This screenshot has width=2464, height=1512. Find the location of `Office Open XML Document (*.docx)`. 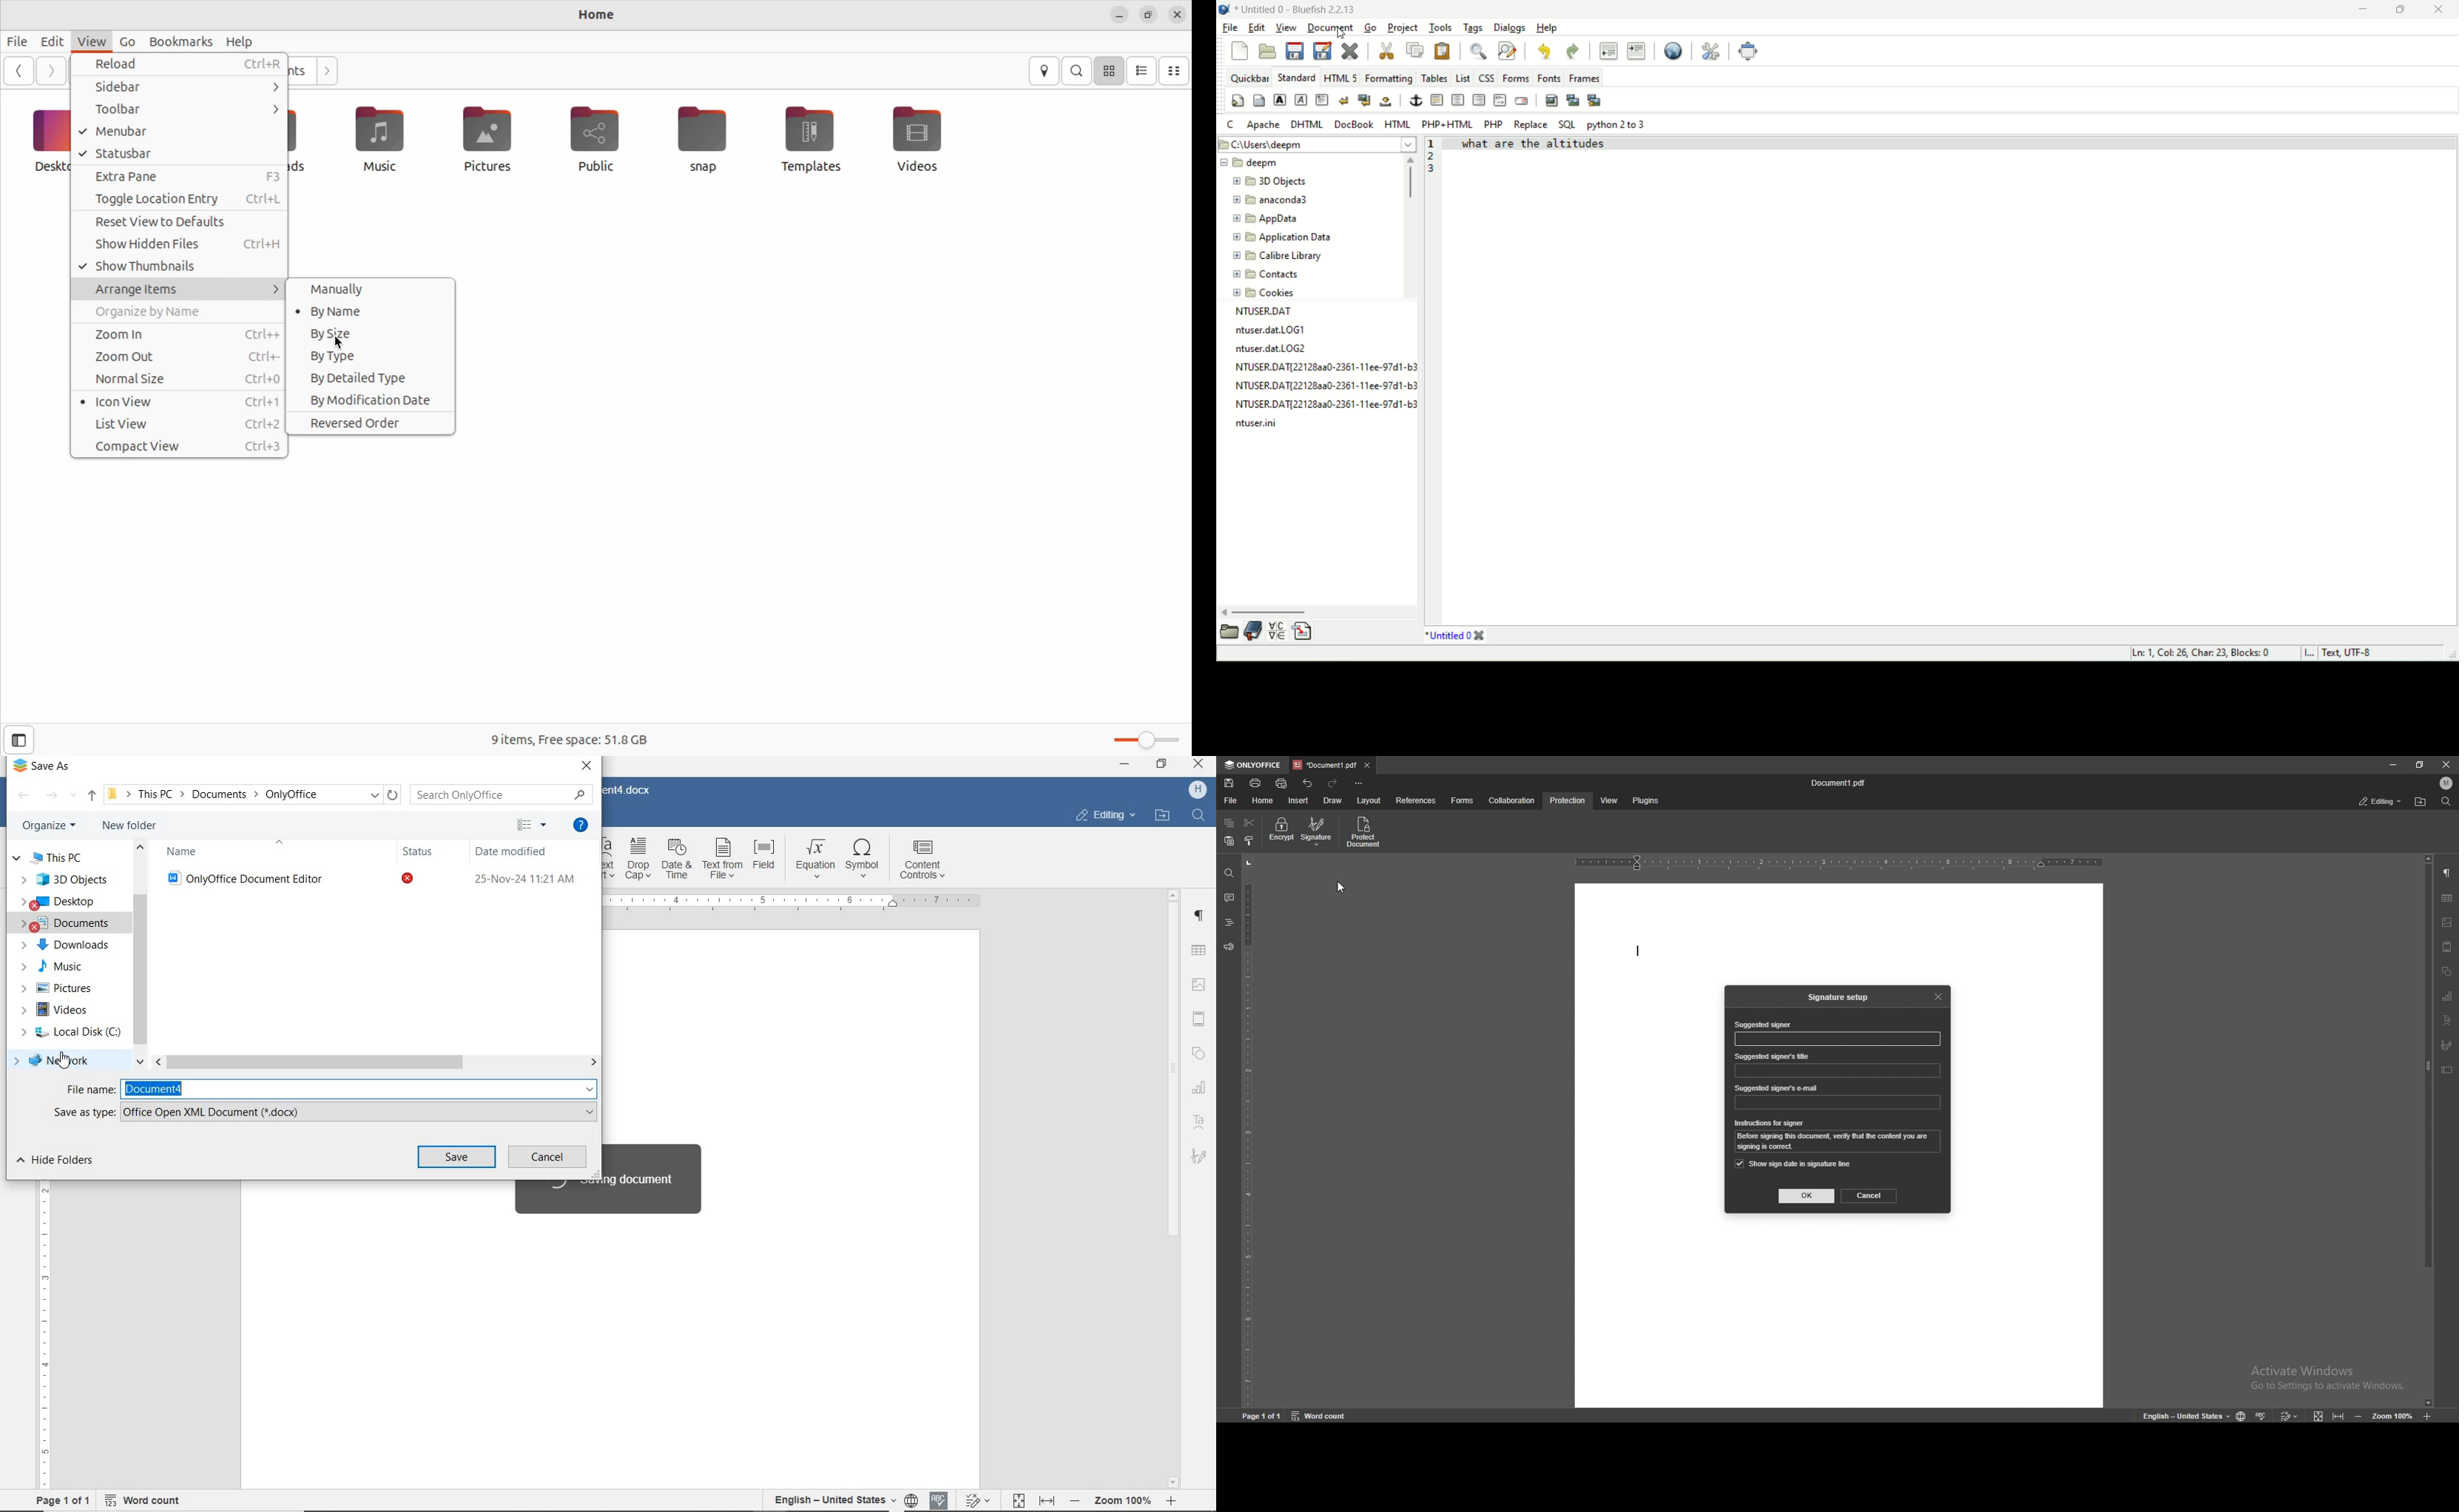

Office Open XML Document (*.docx) is located at coordinates (224, 1111).